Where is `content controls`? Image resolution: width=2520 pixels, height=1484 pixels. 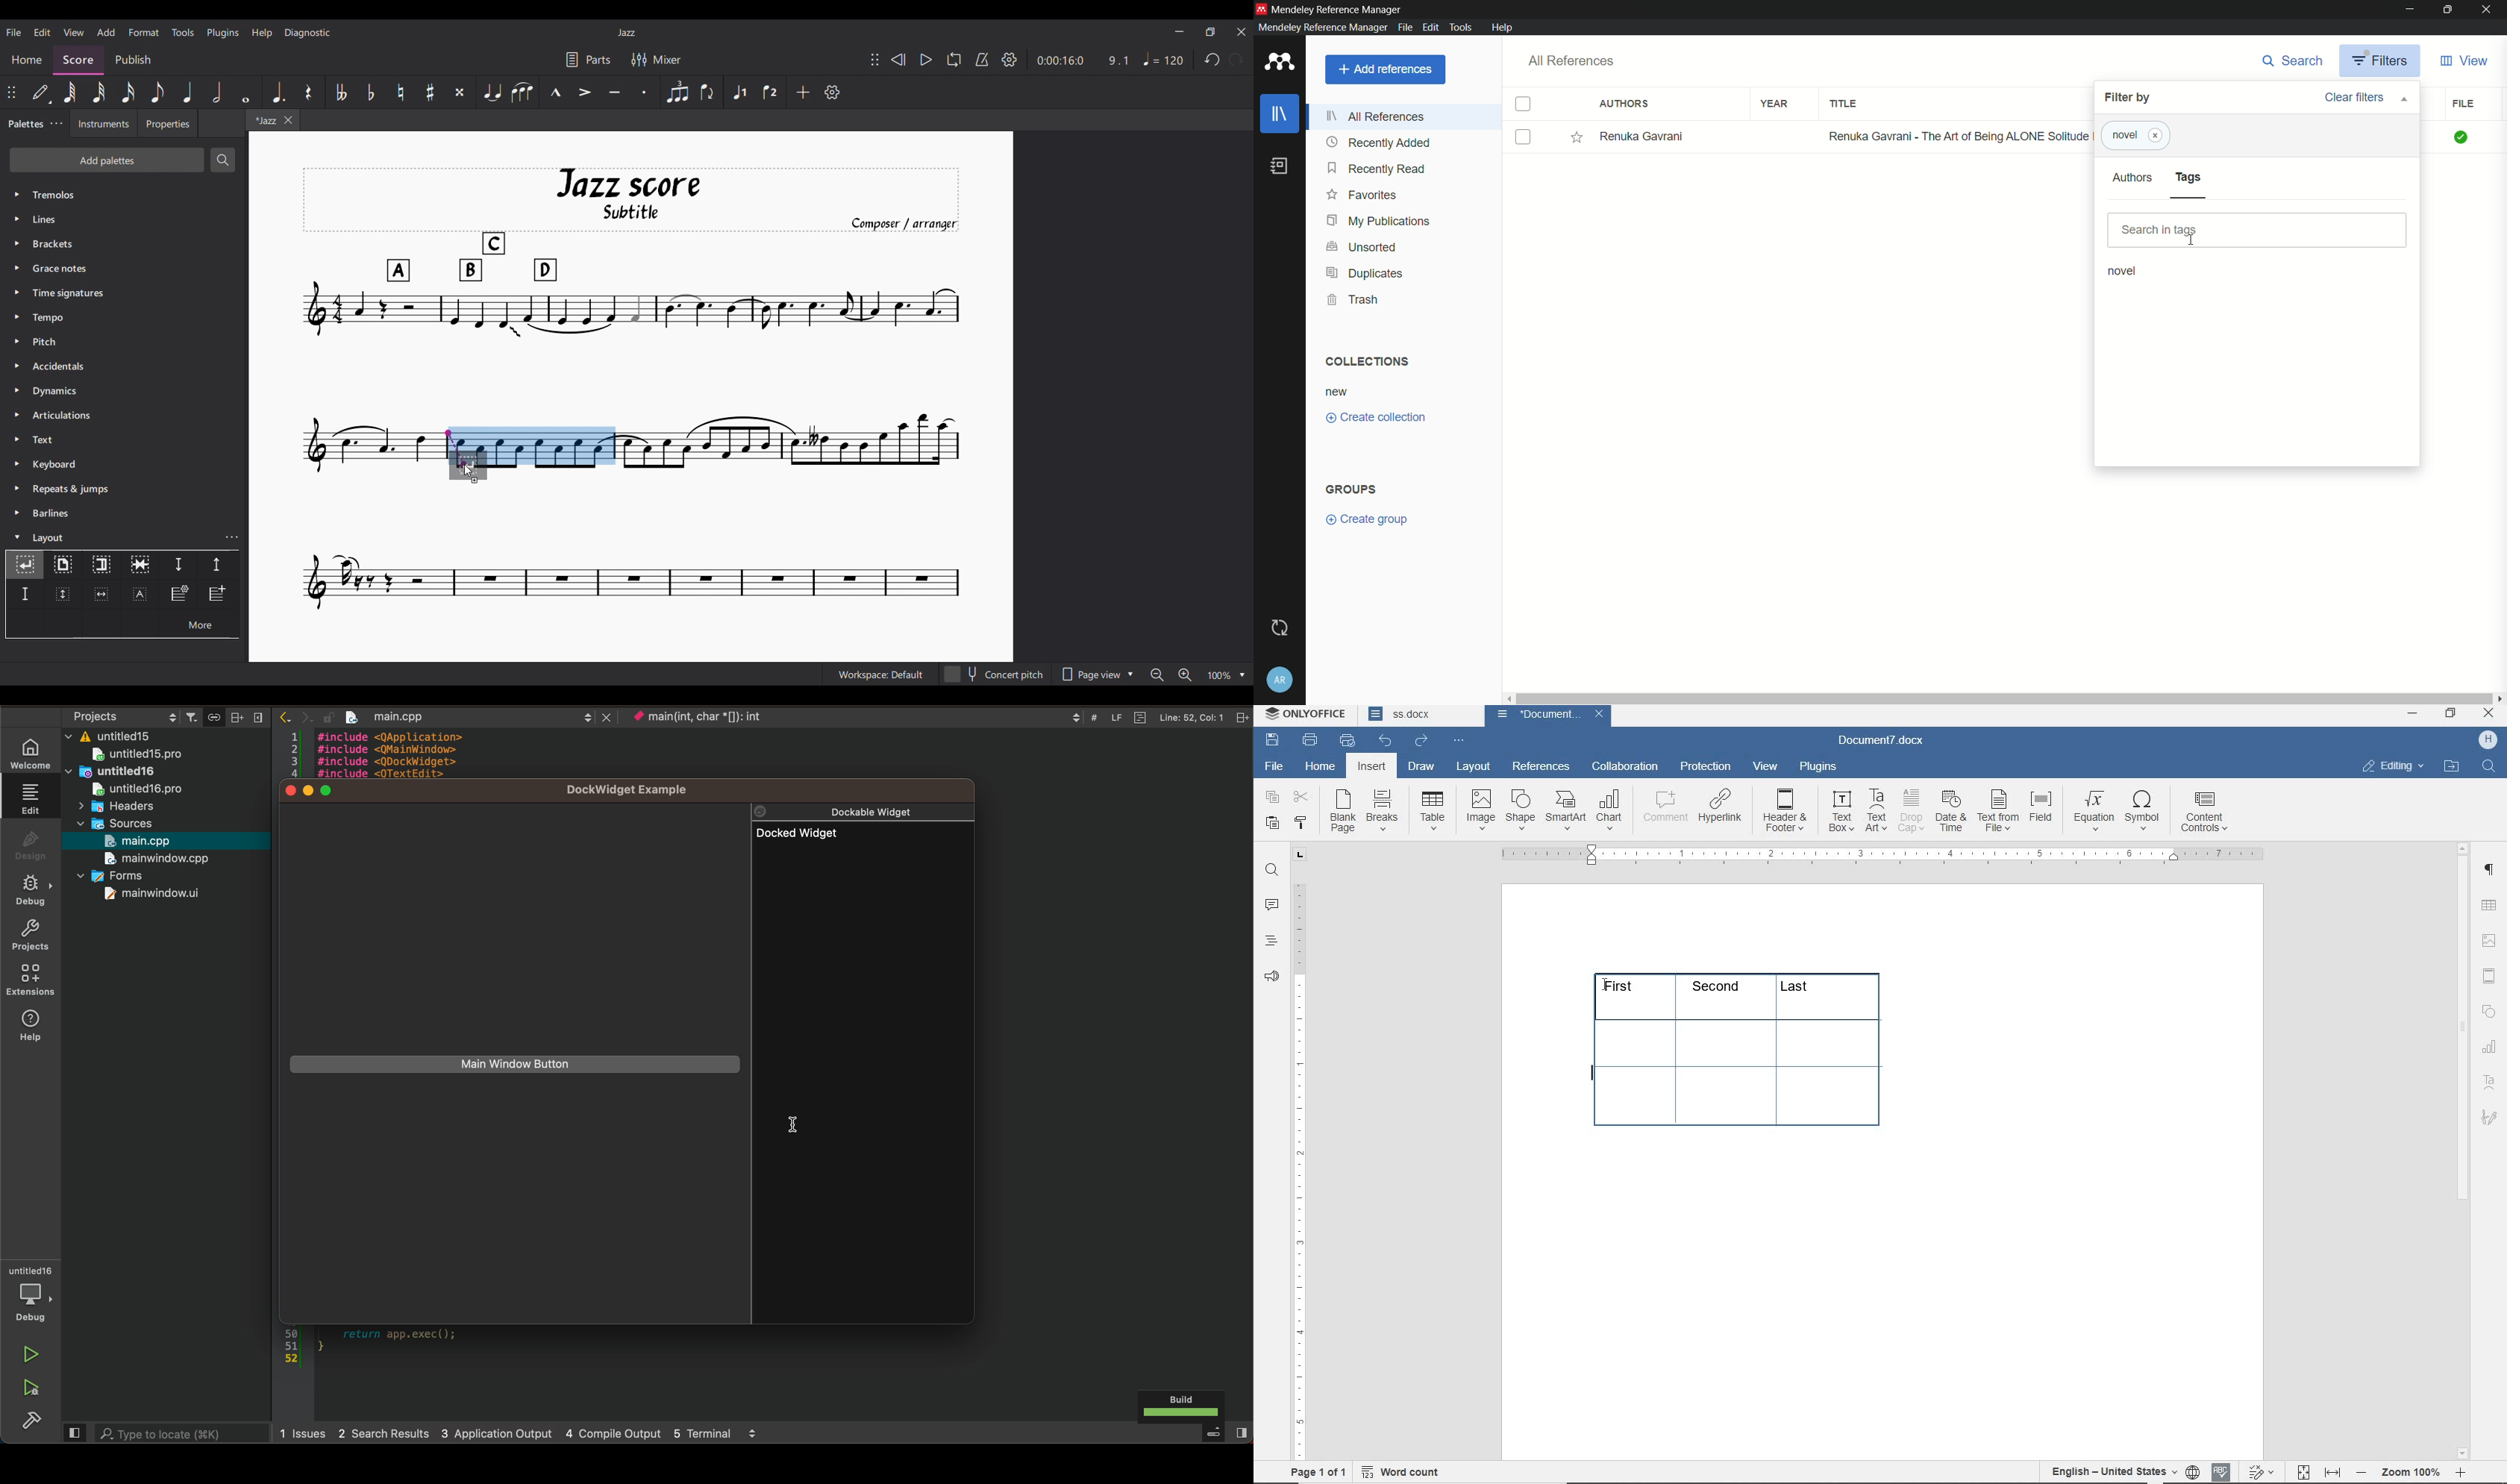 content controls is located at coordinates (2207, 813).